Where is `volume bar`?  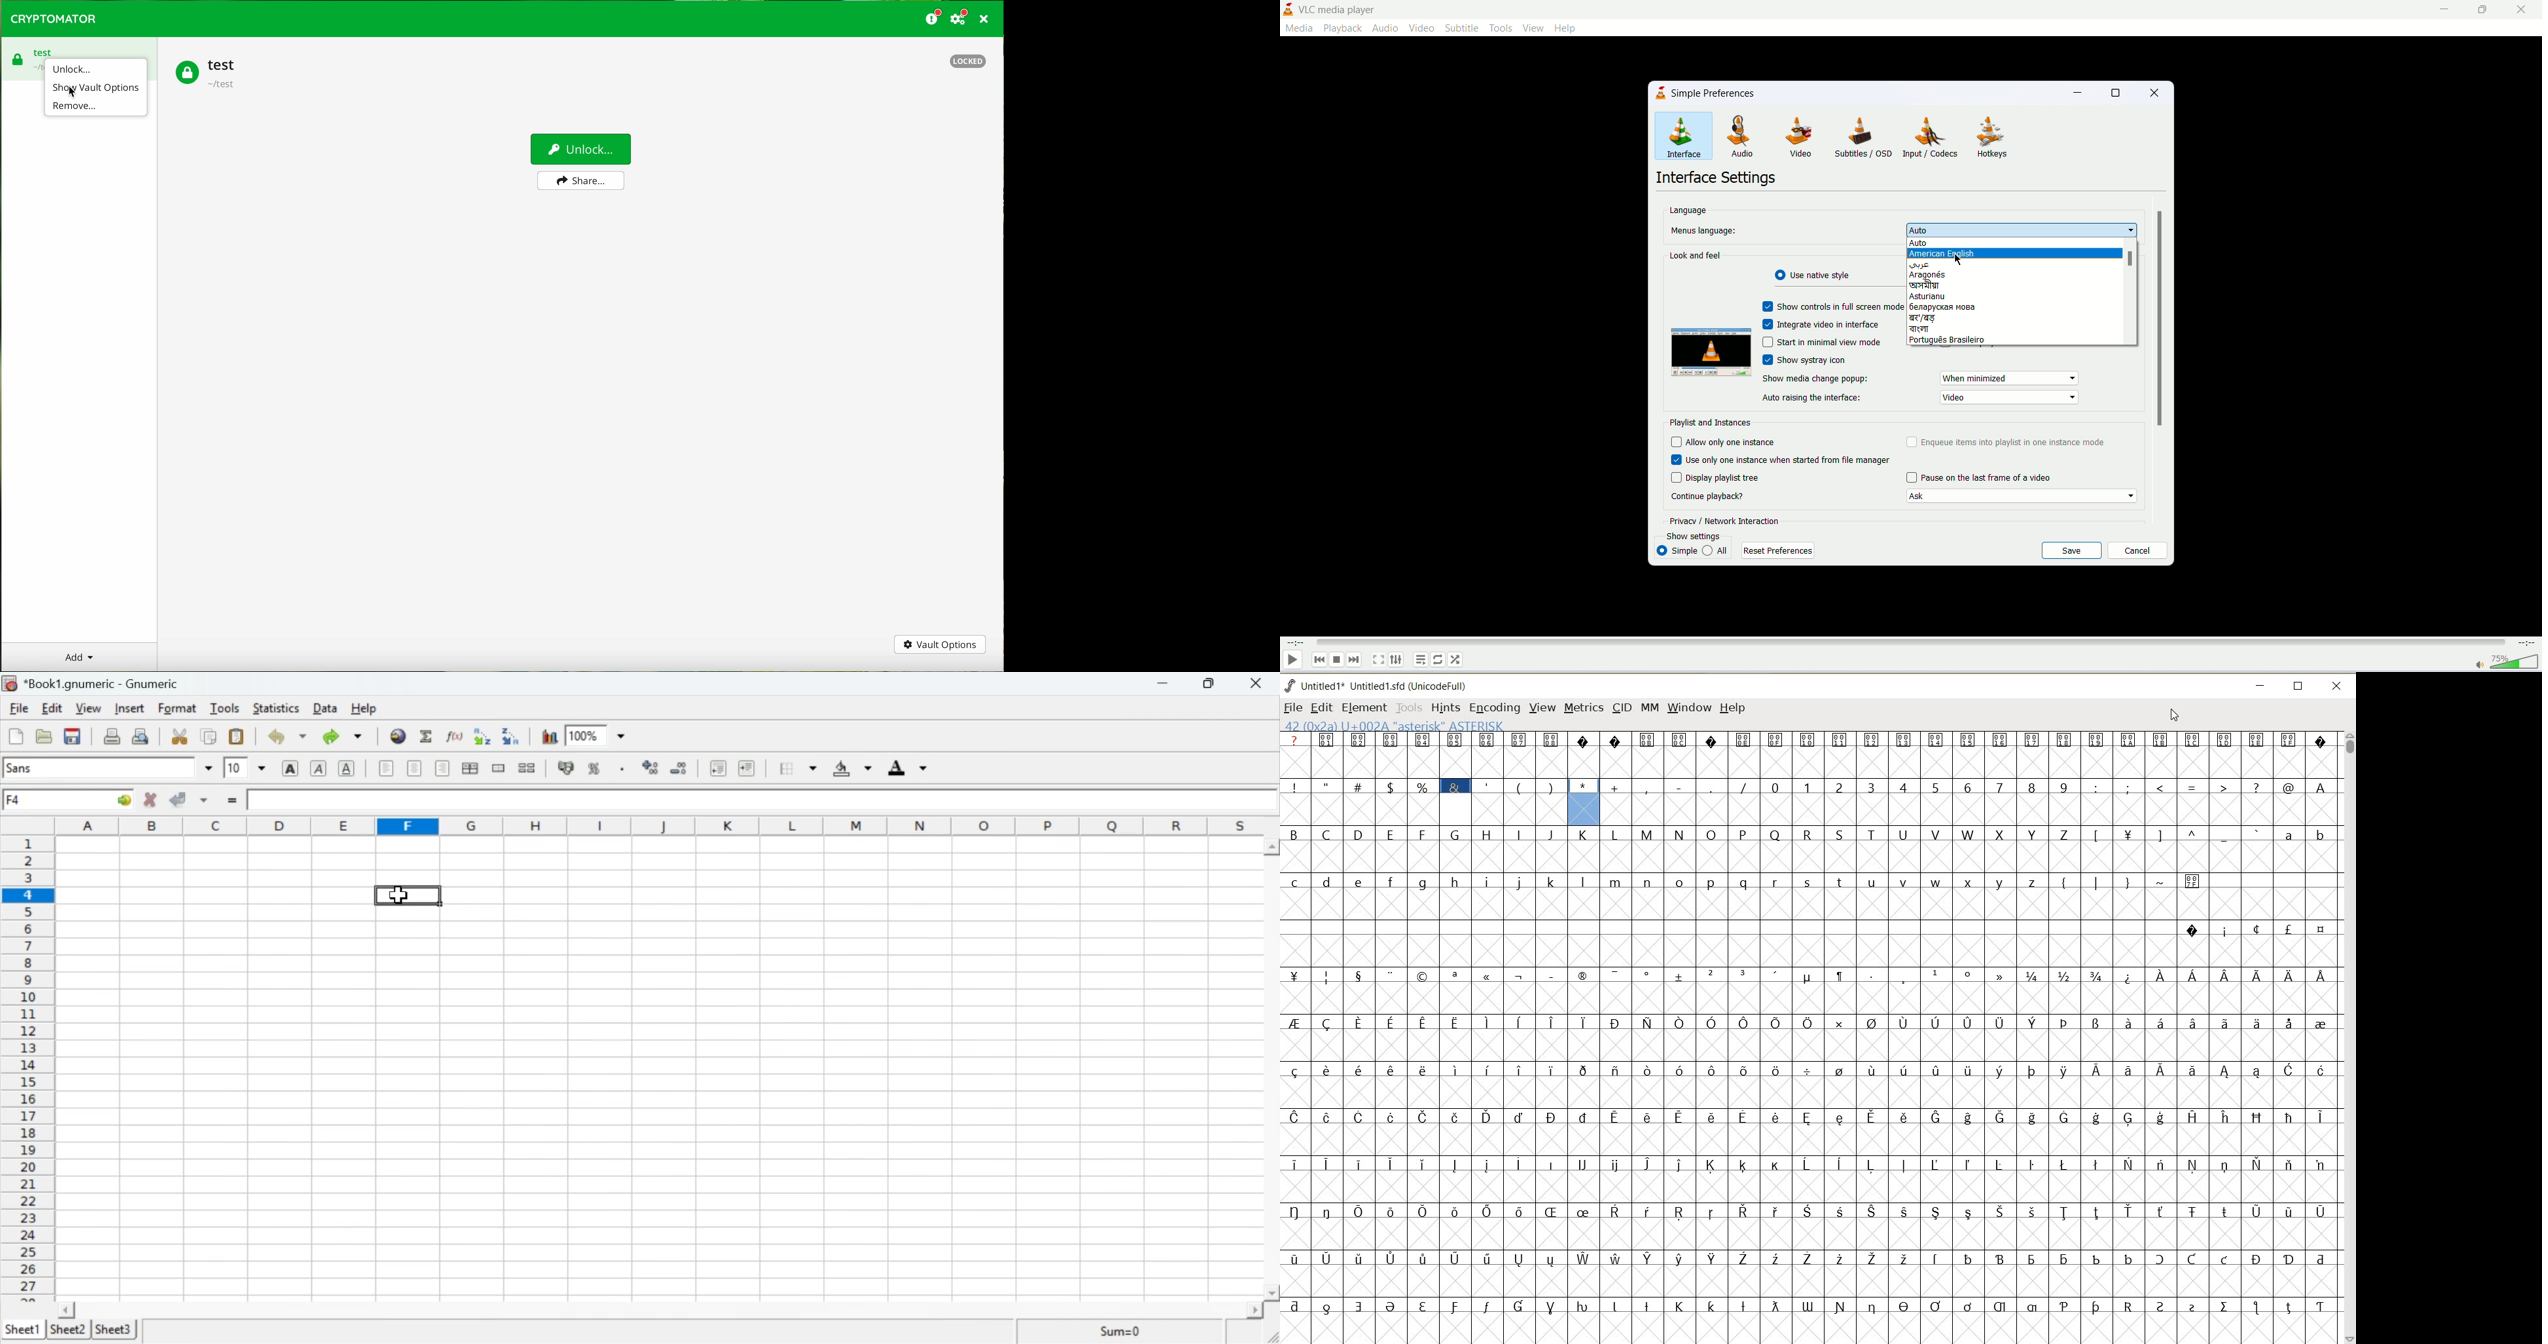 volume bar is located at coordinates (2516, 661).